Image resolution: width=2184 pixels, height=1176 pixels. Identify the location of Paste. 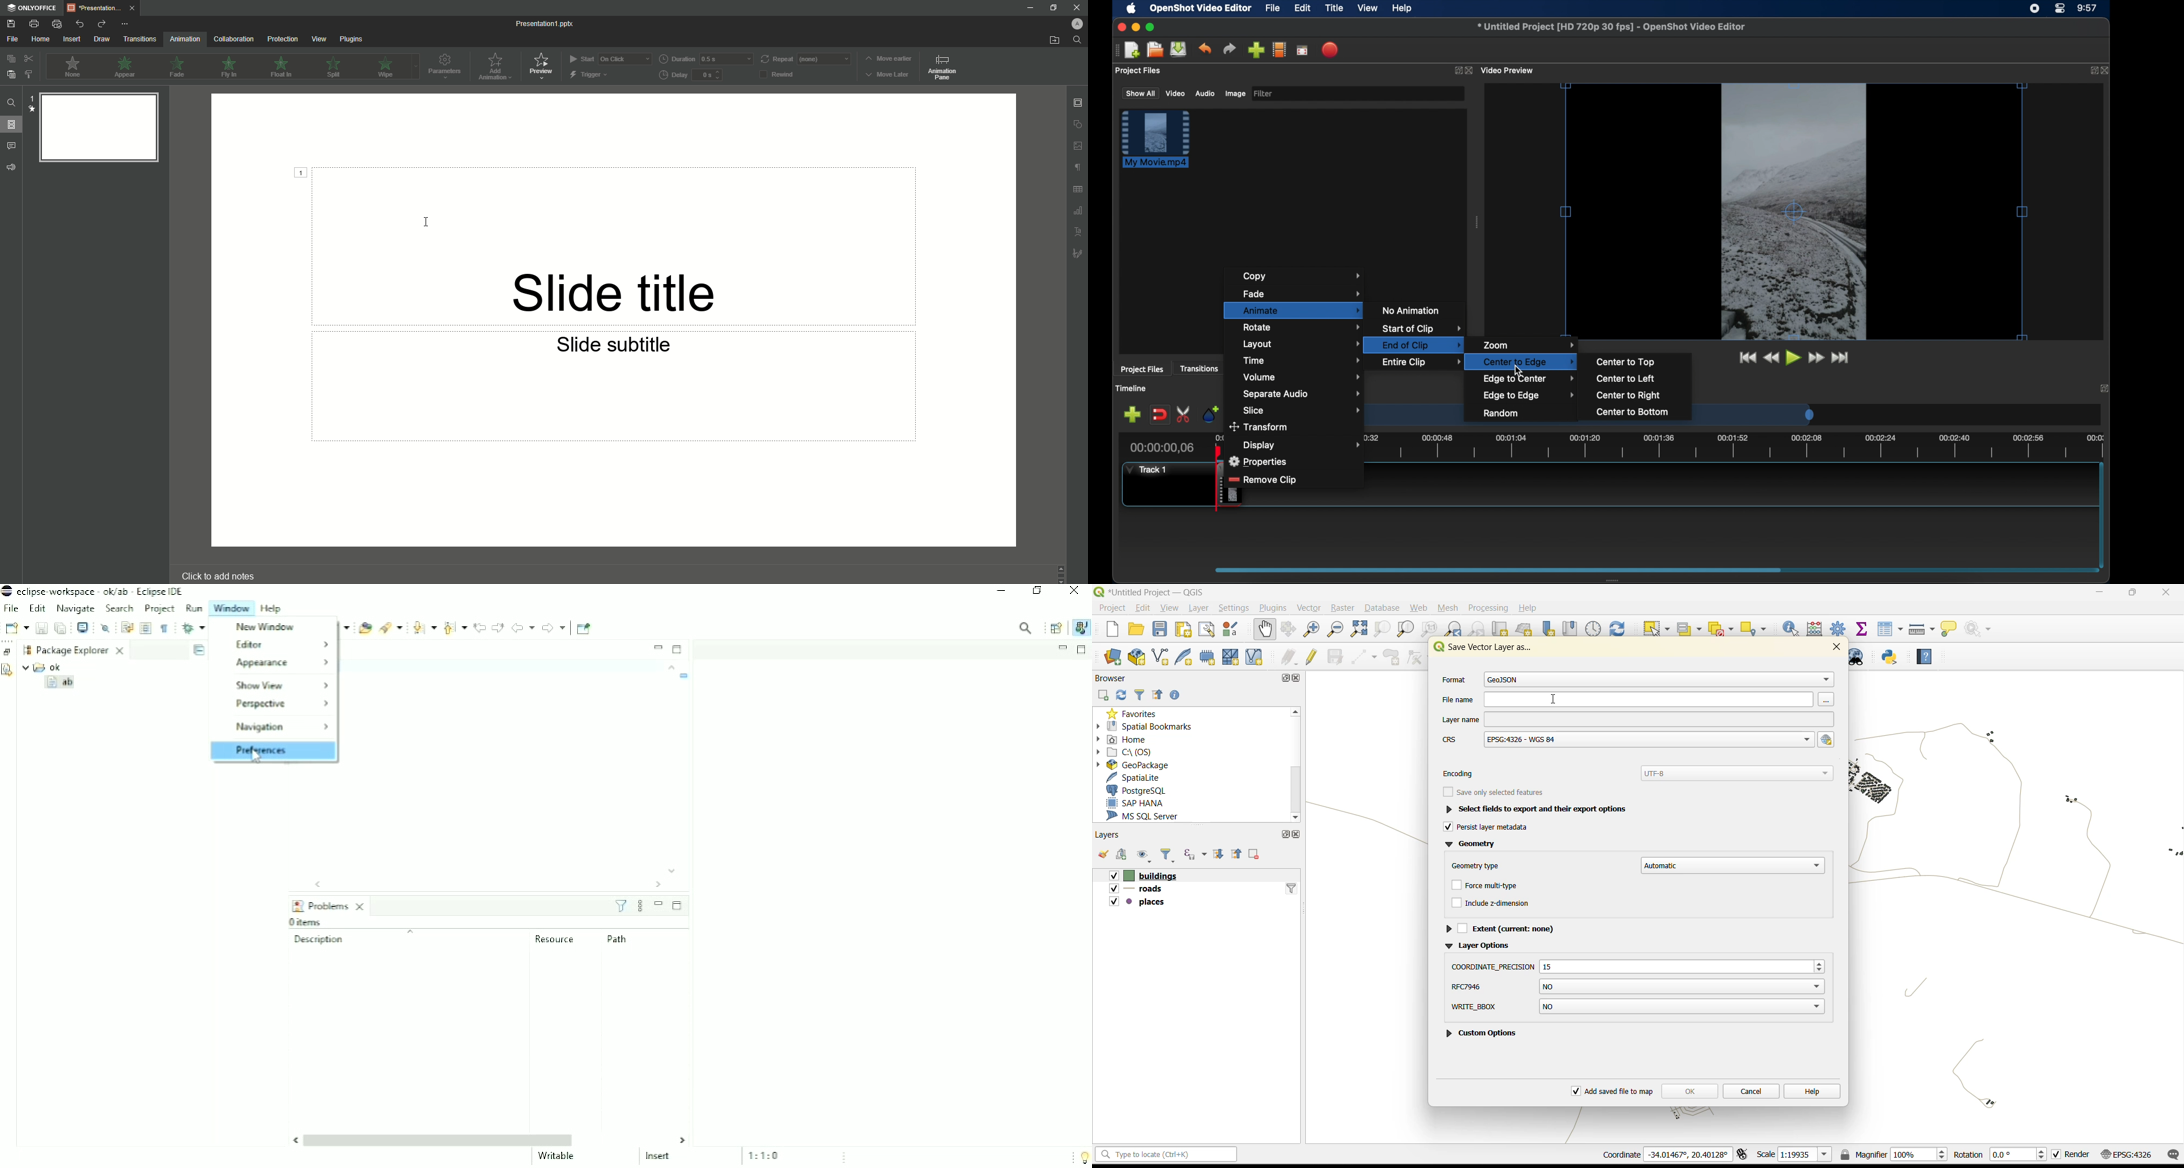
(11, 74).